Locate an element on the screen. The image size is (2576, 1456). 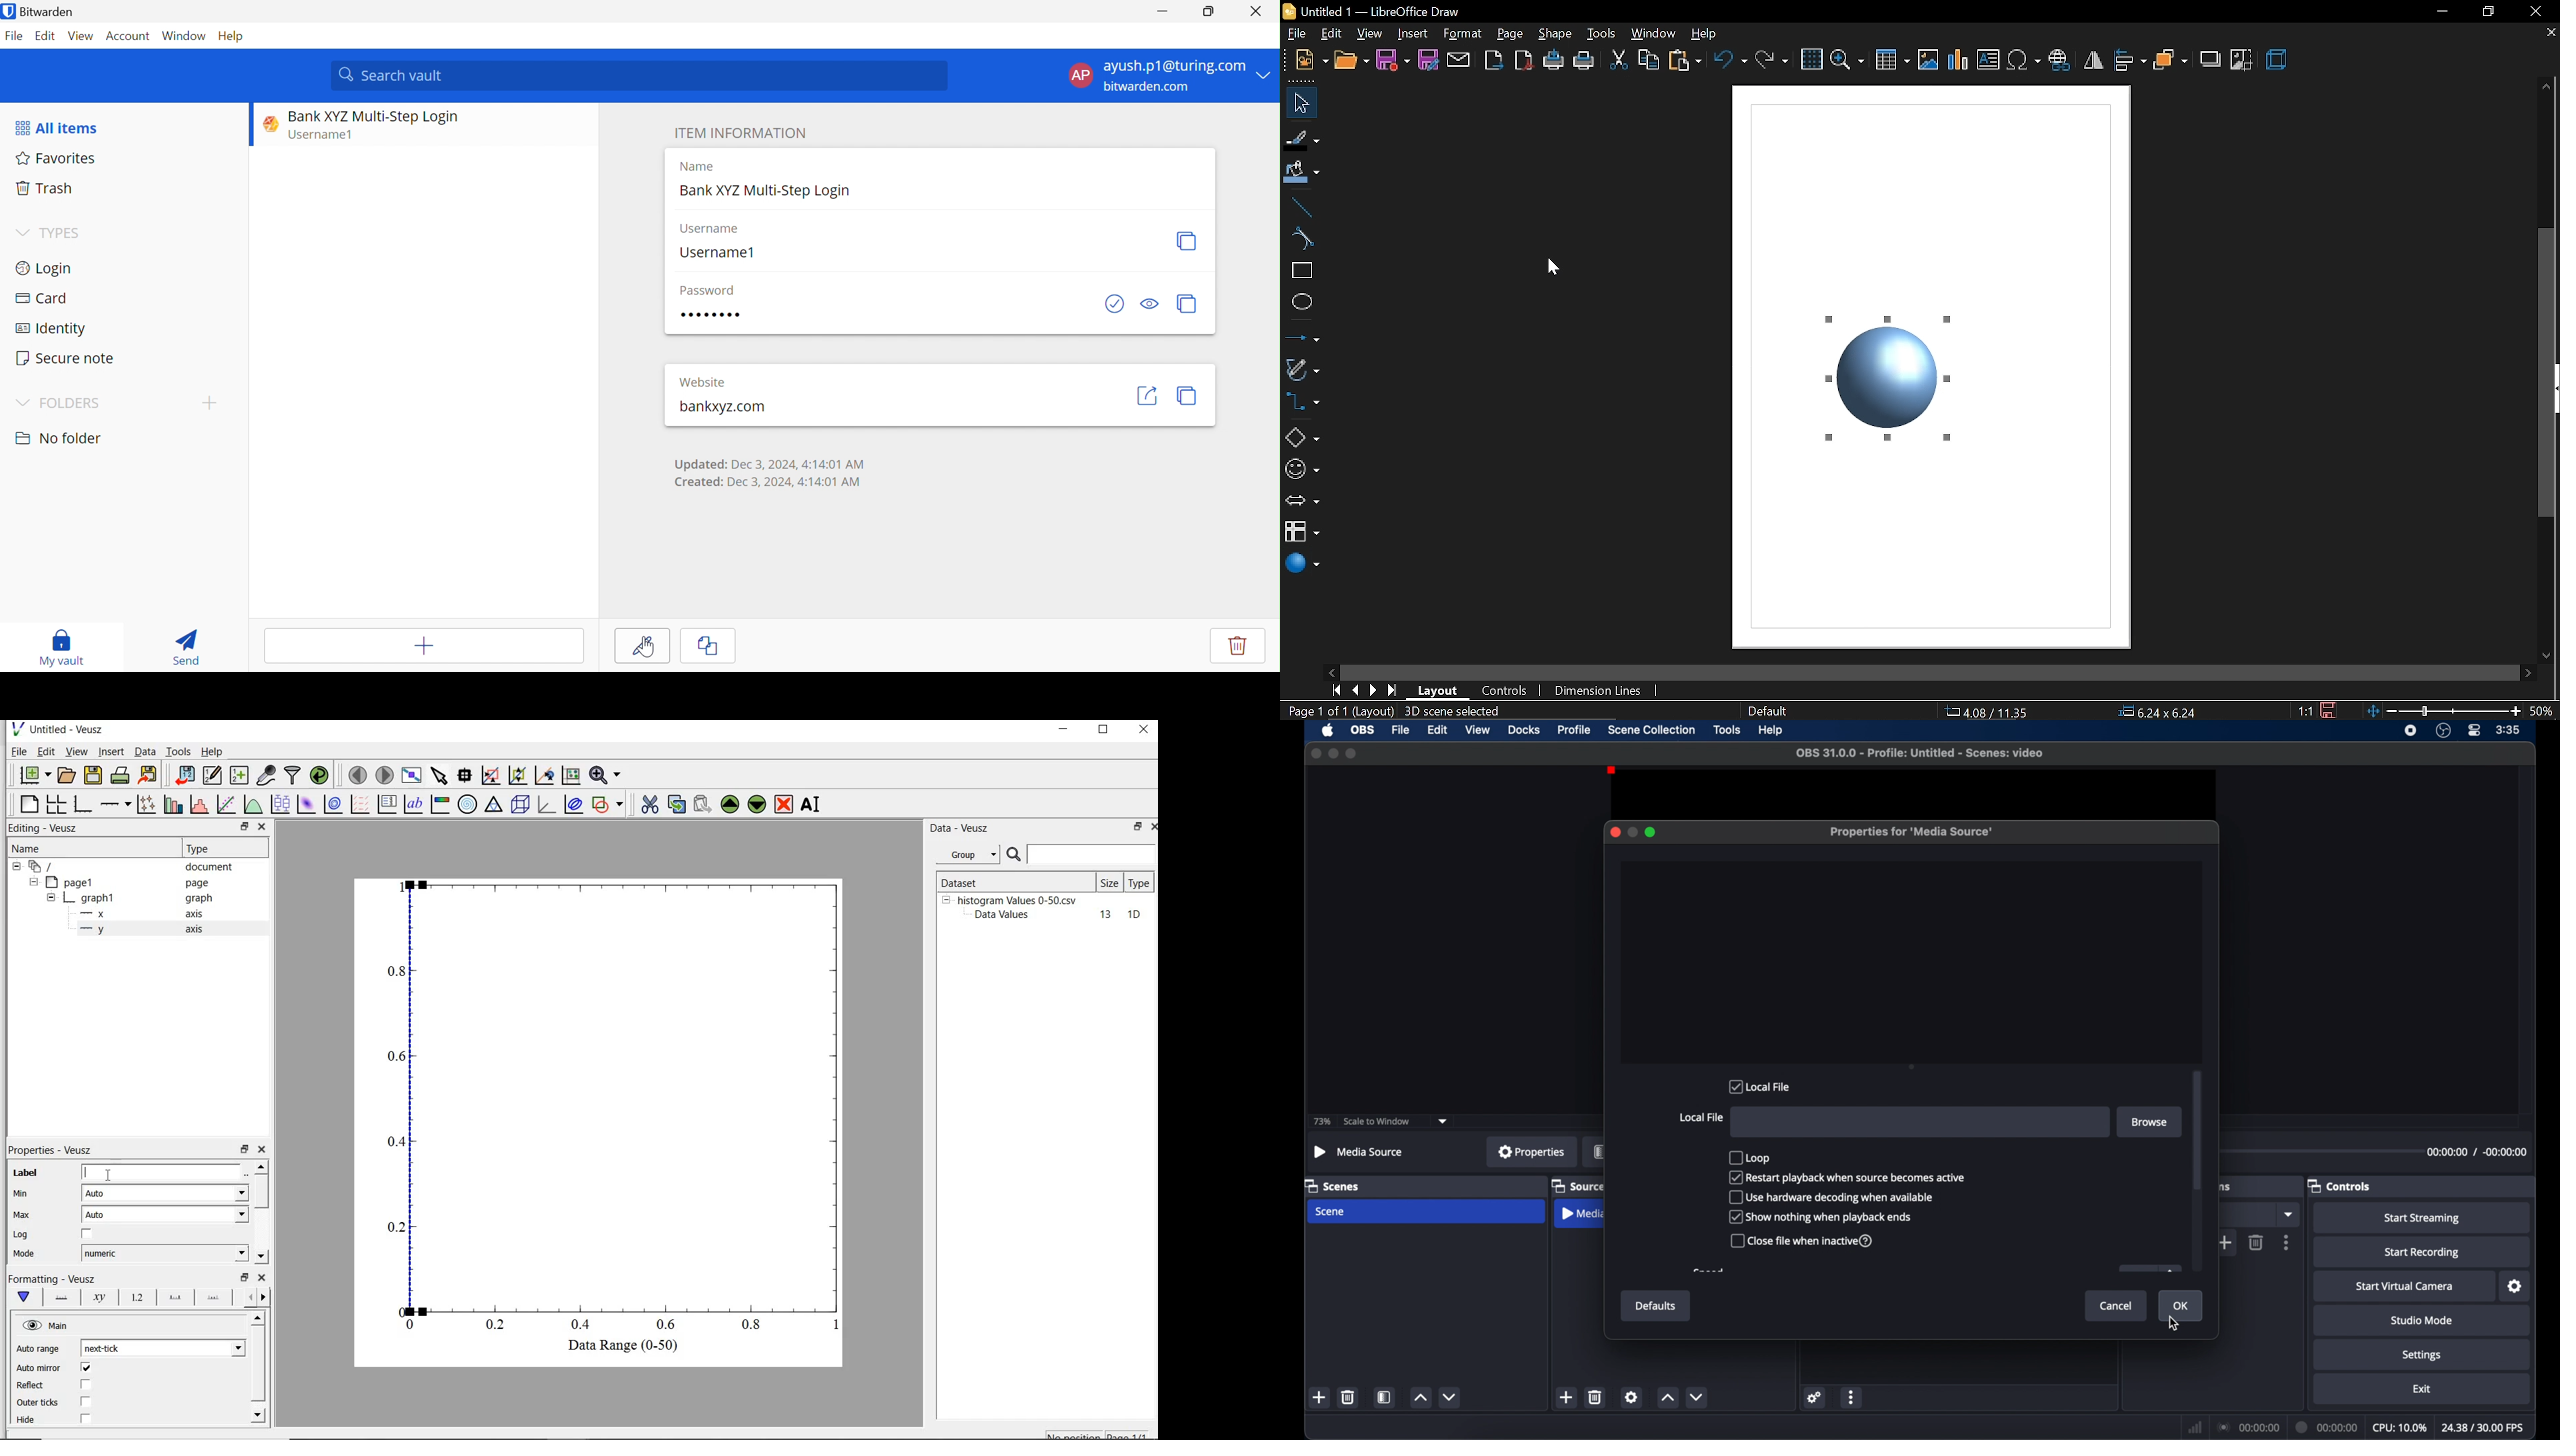
select items from the graph scroll is located at coordinates (440, 774).